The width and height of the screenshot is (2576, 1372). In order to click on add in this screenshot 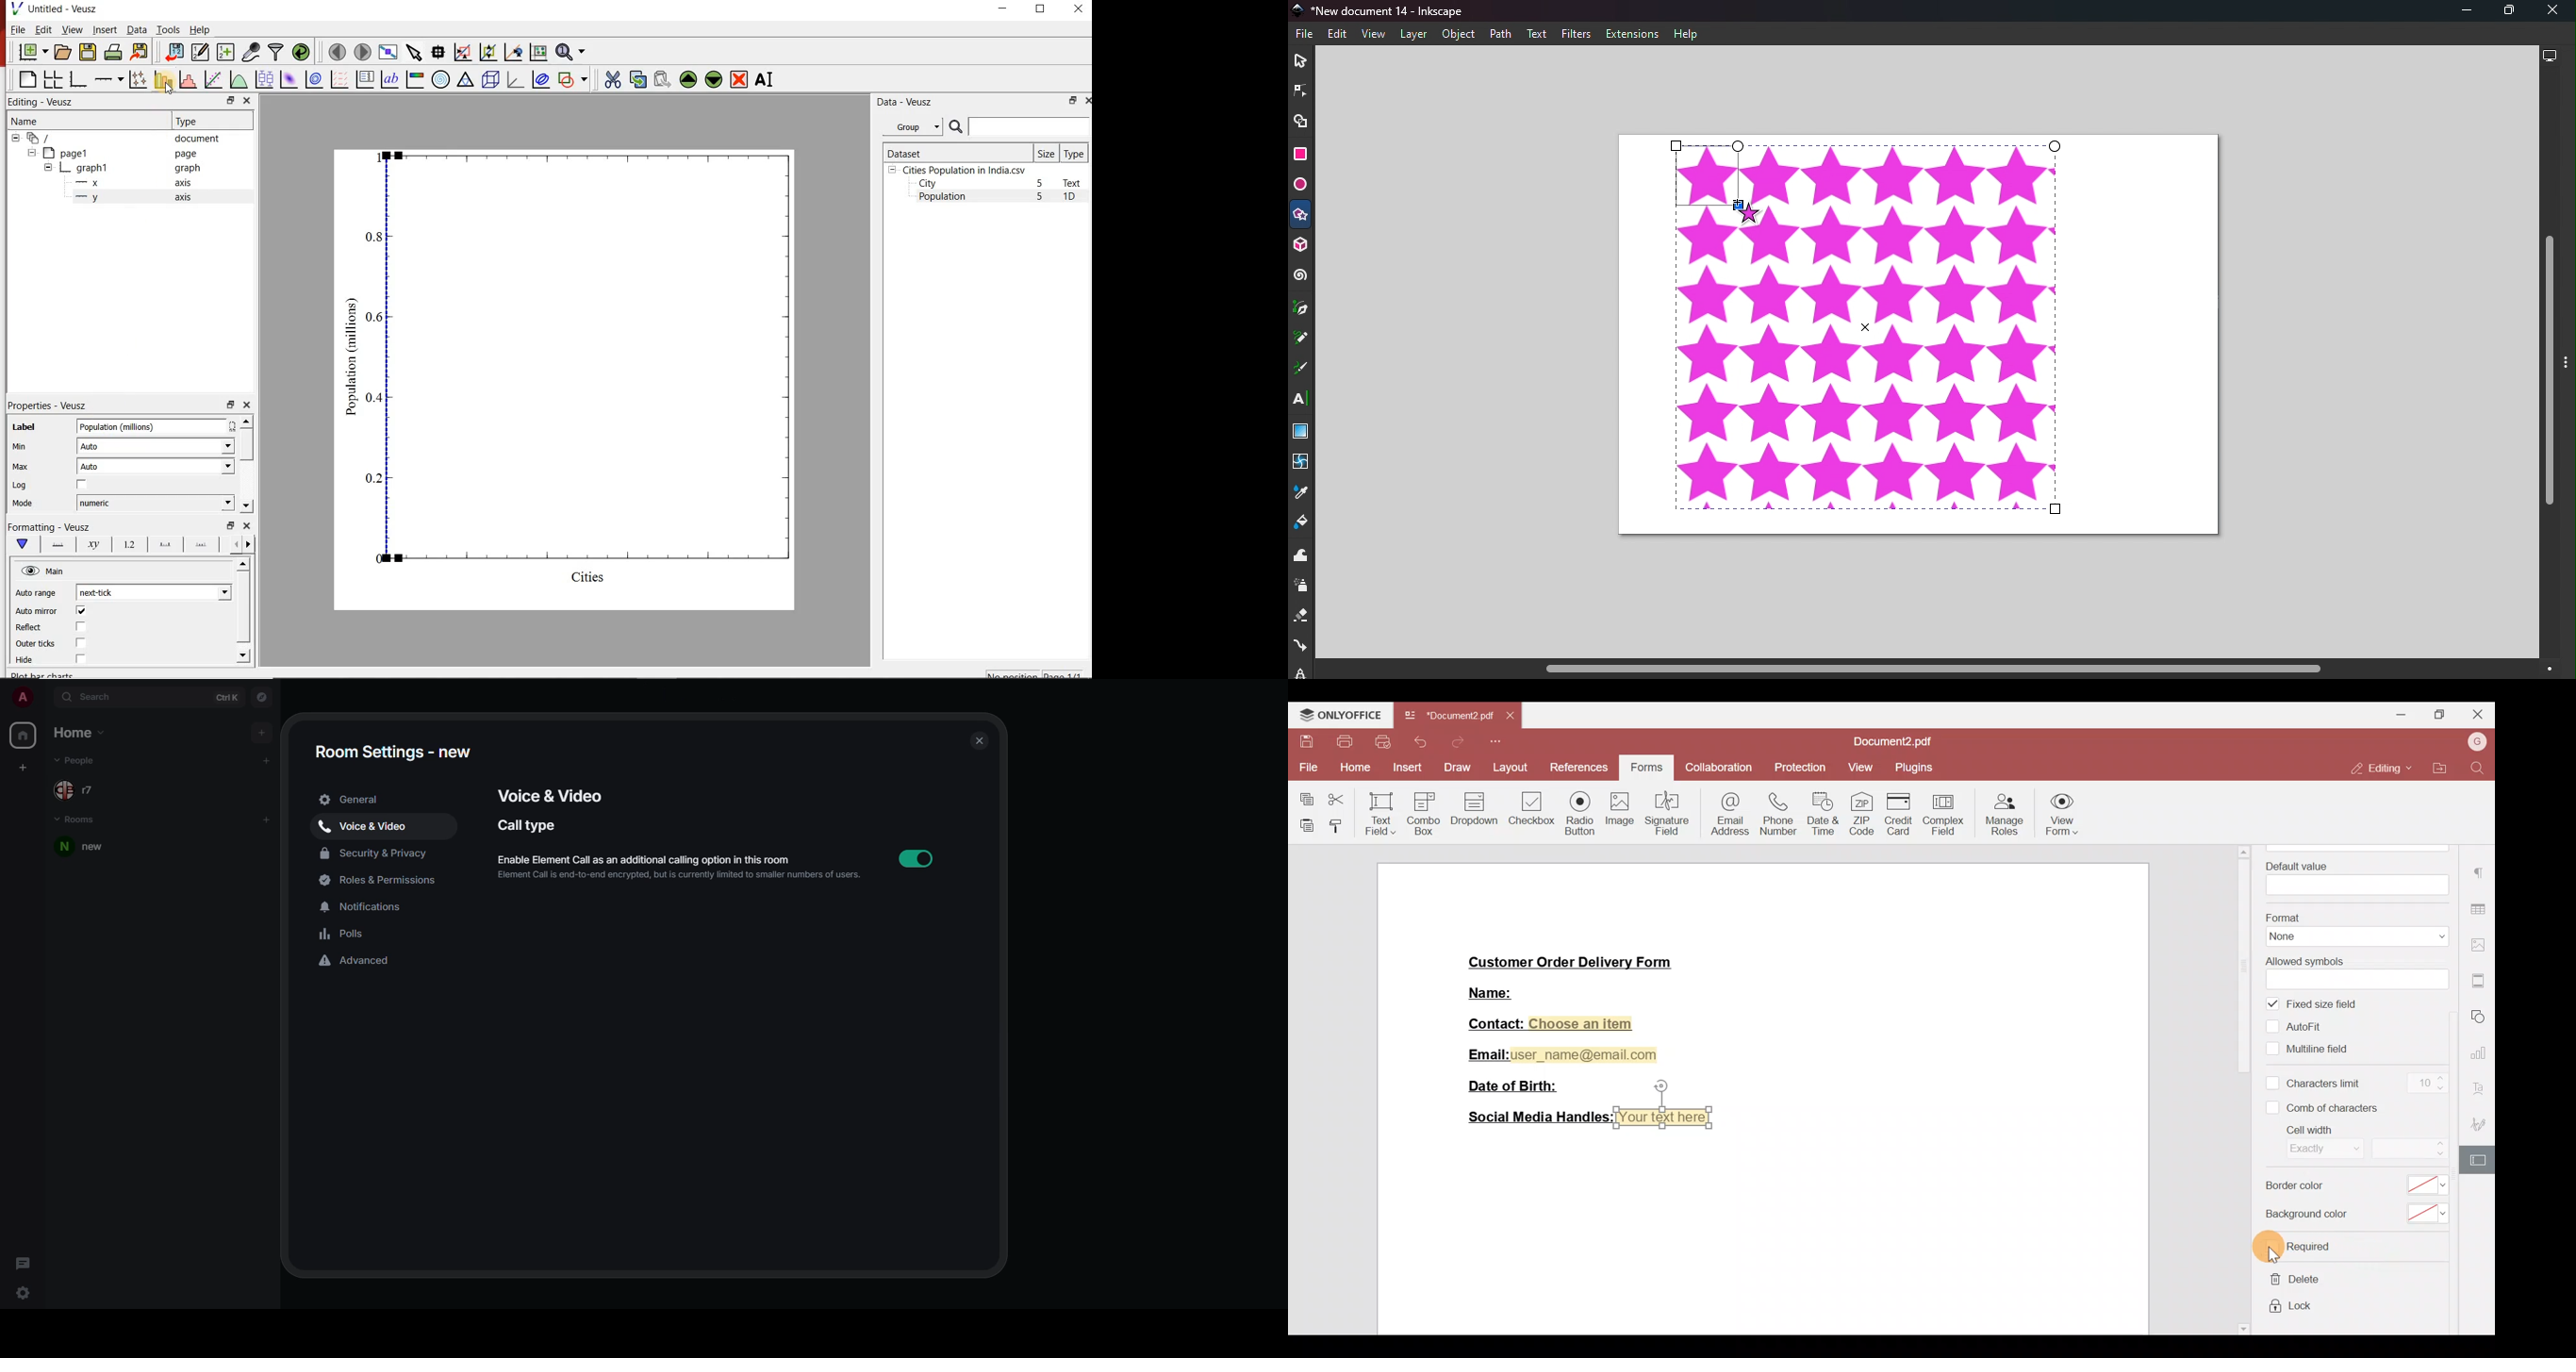, I will do `click(267, 819)`.